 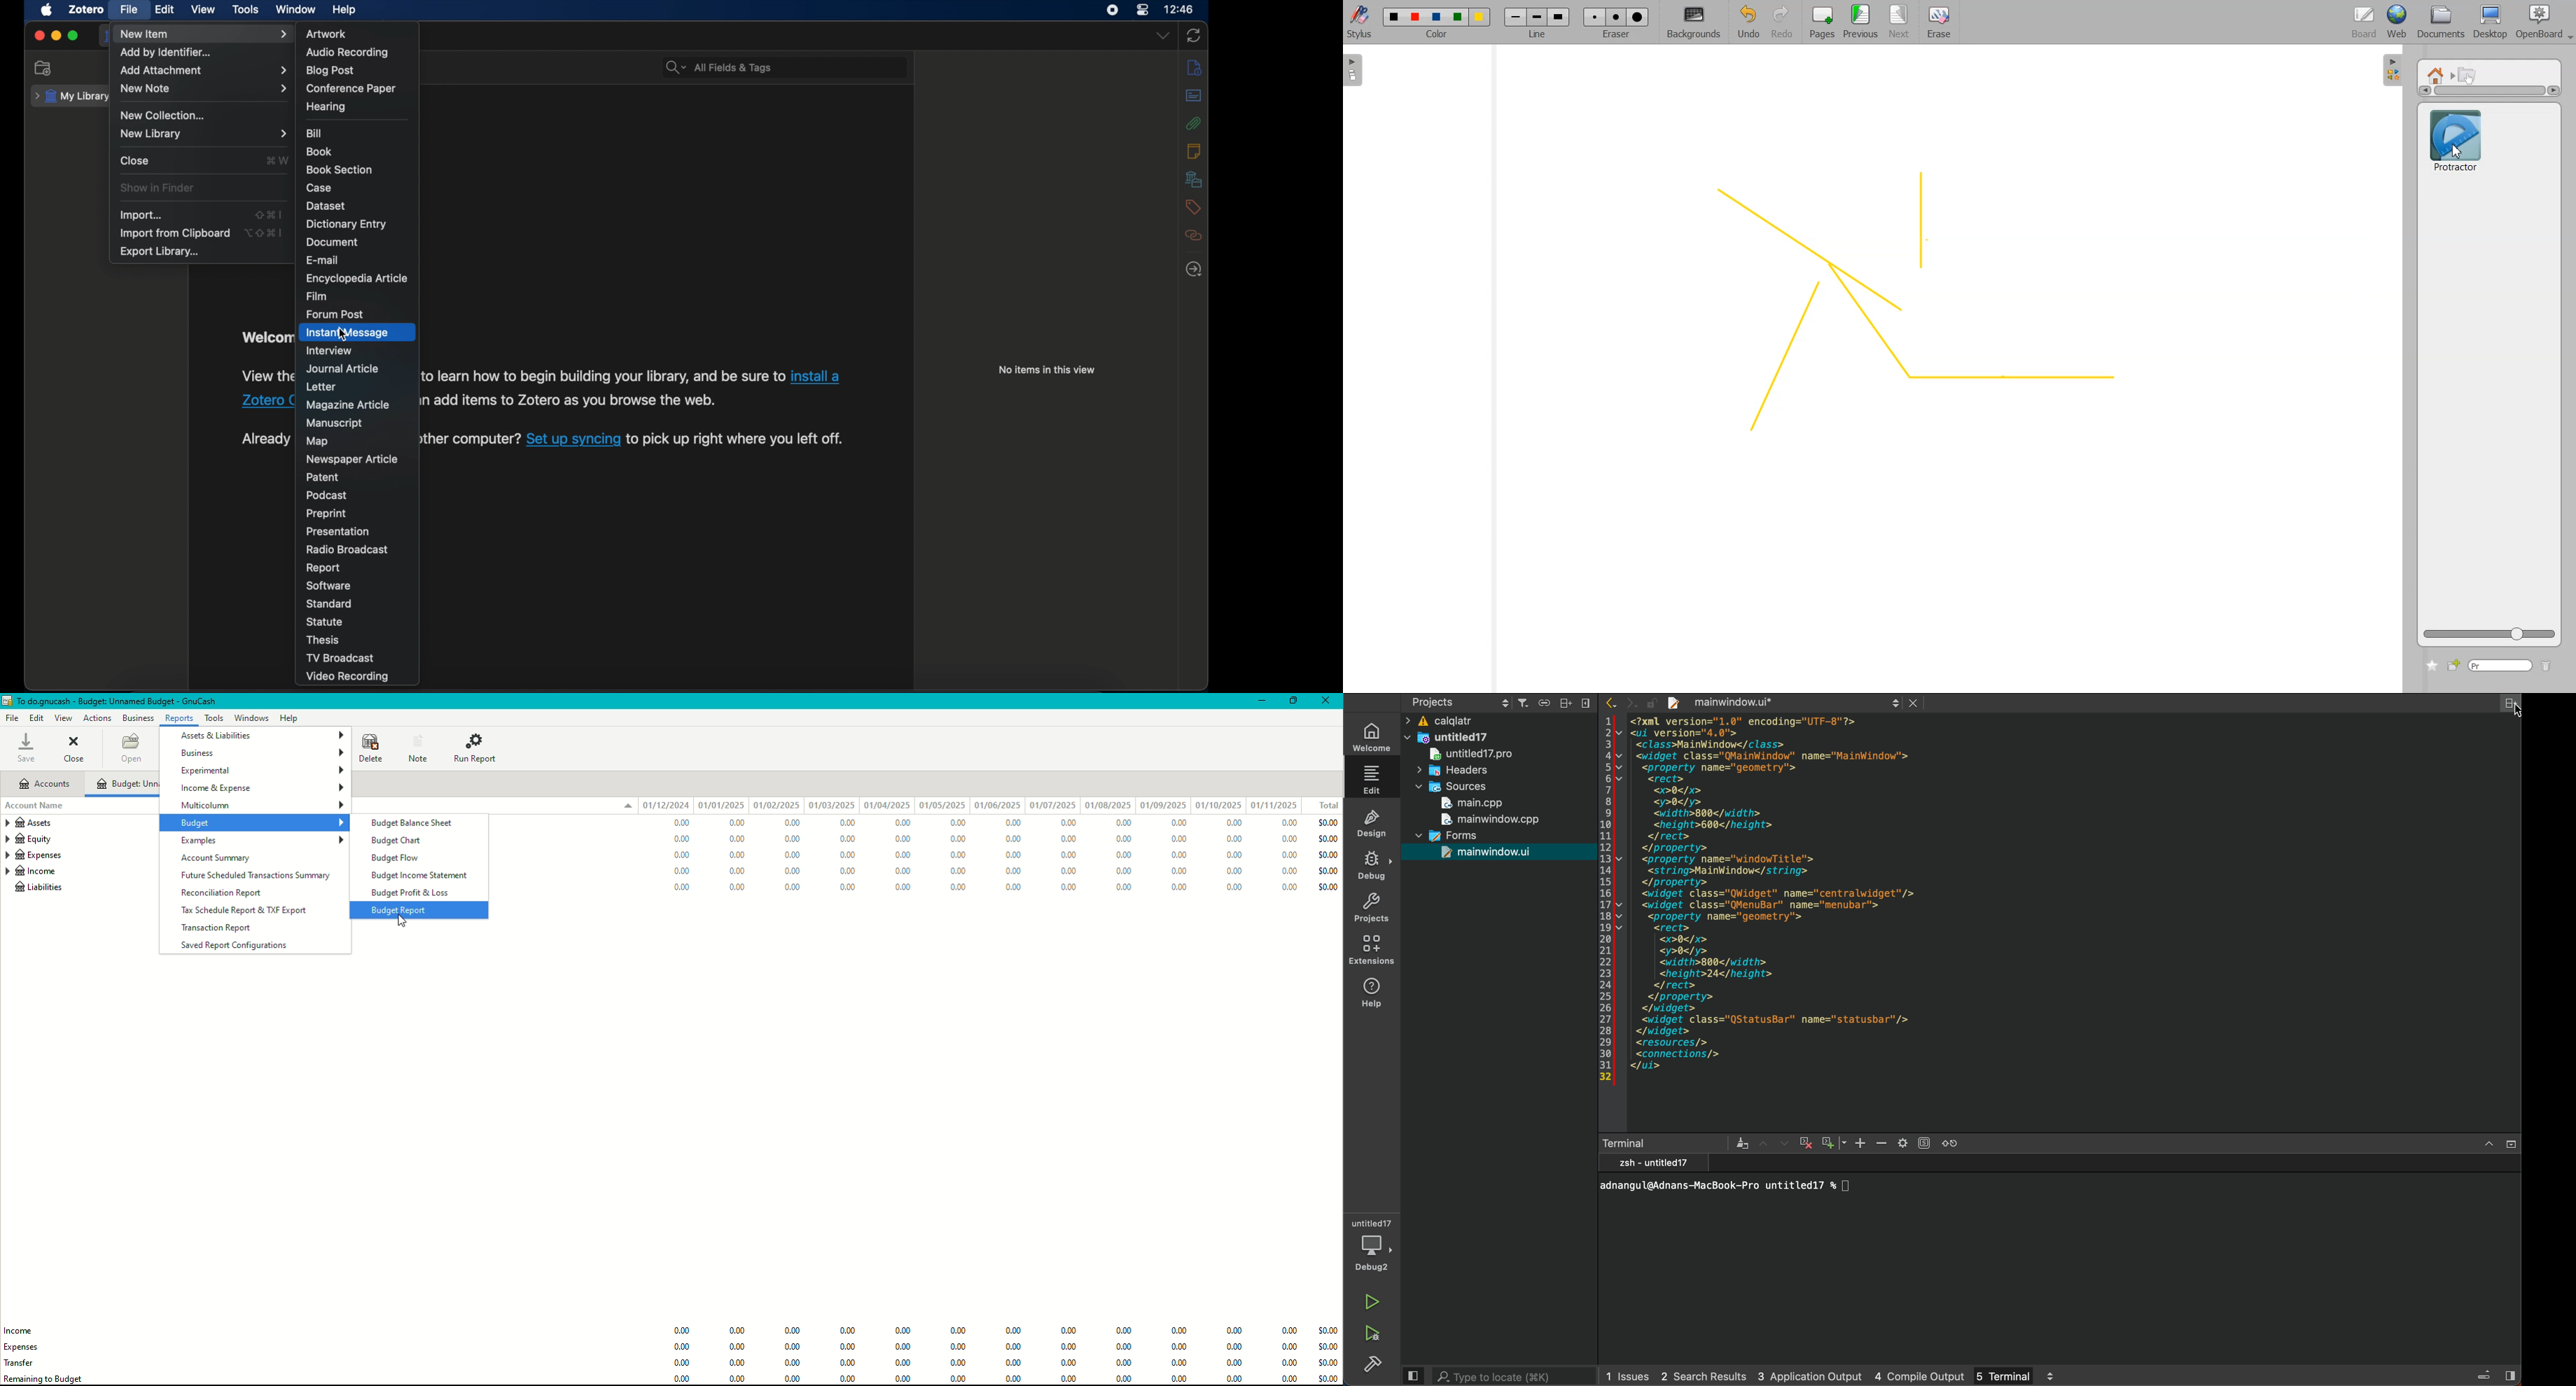 What do you see at coordinates (958, 824) in the screenshot?
I see `0.00` at bounding box center [958, 824].